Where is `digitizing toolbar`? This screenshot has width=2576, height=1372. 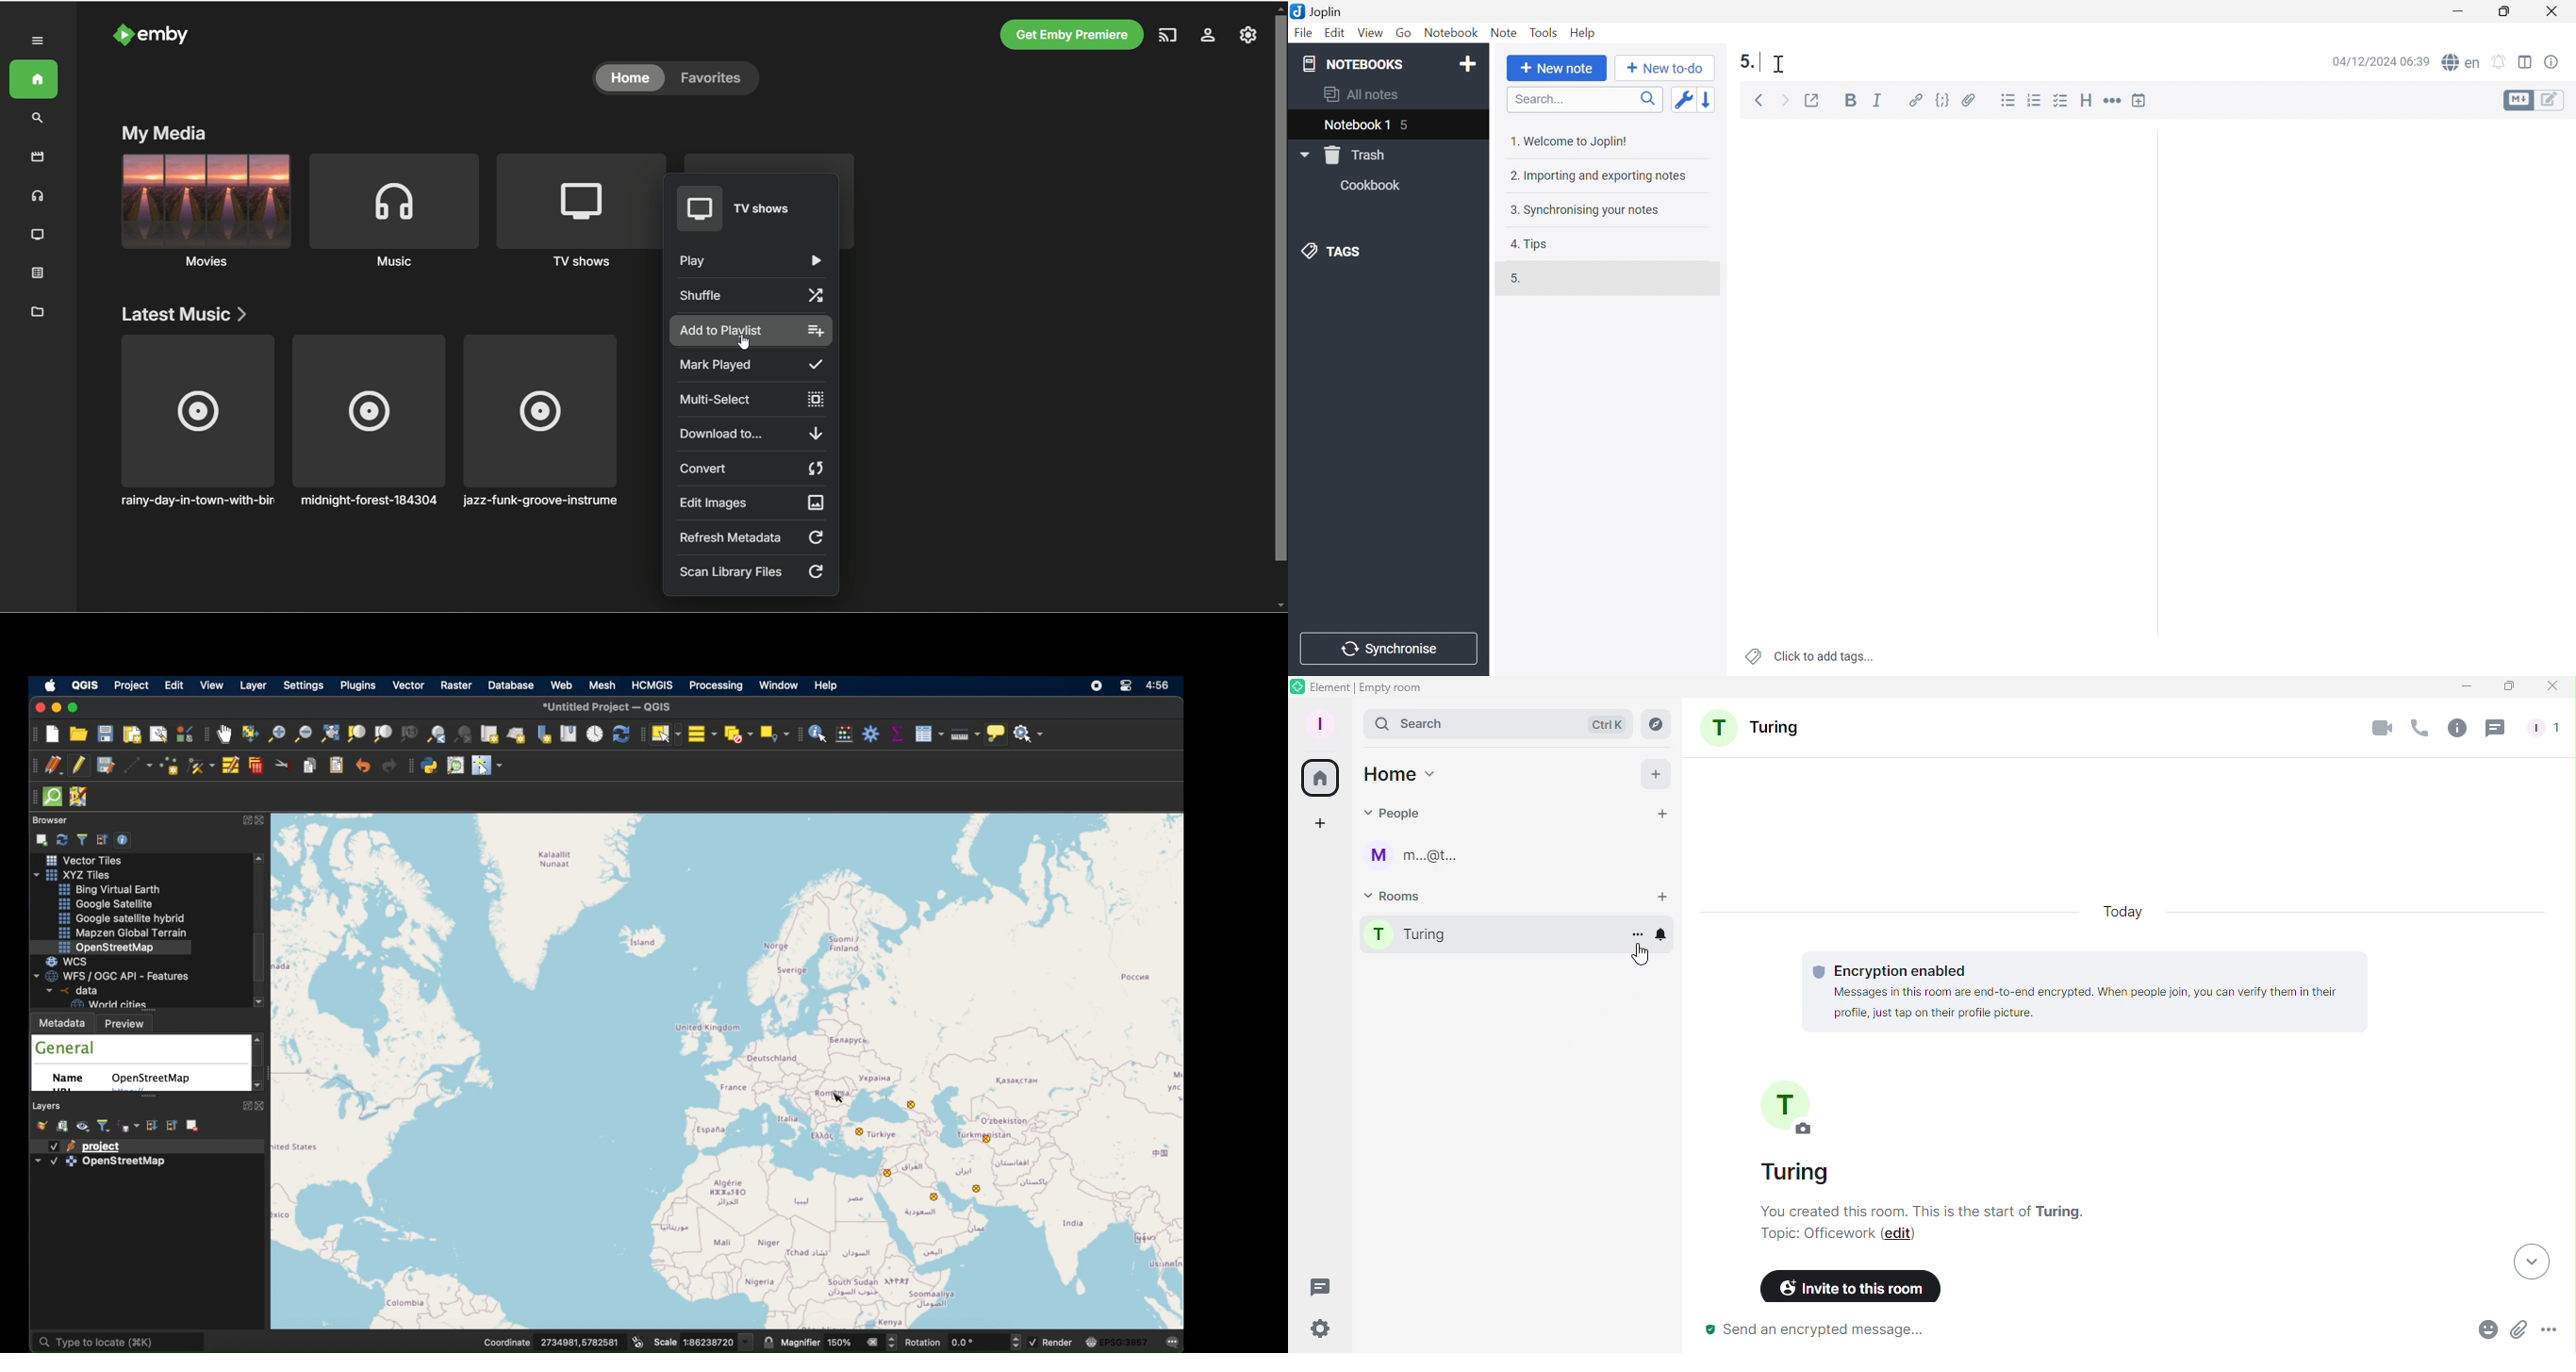 digitizing toolbar is located at coordinates (32, 766).